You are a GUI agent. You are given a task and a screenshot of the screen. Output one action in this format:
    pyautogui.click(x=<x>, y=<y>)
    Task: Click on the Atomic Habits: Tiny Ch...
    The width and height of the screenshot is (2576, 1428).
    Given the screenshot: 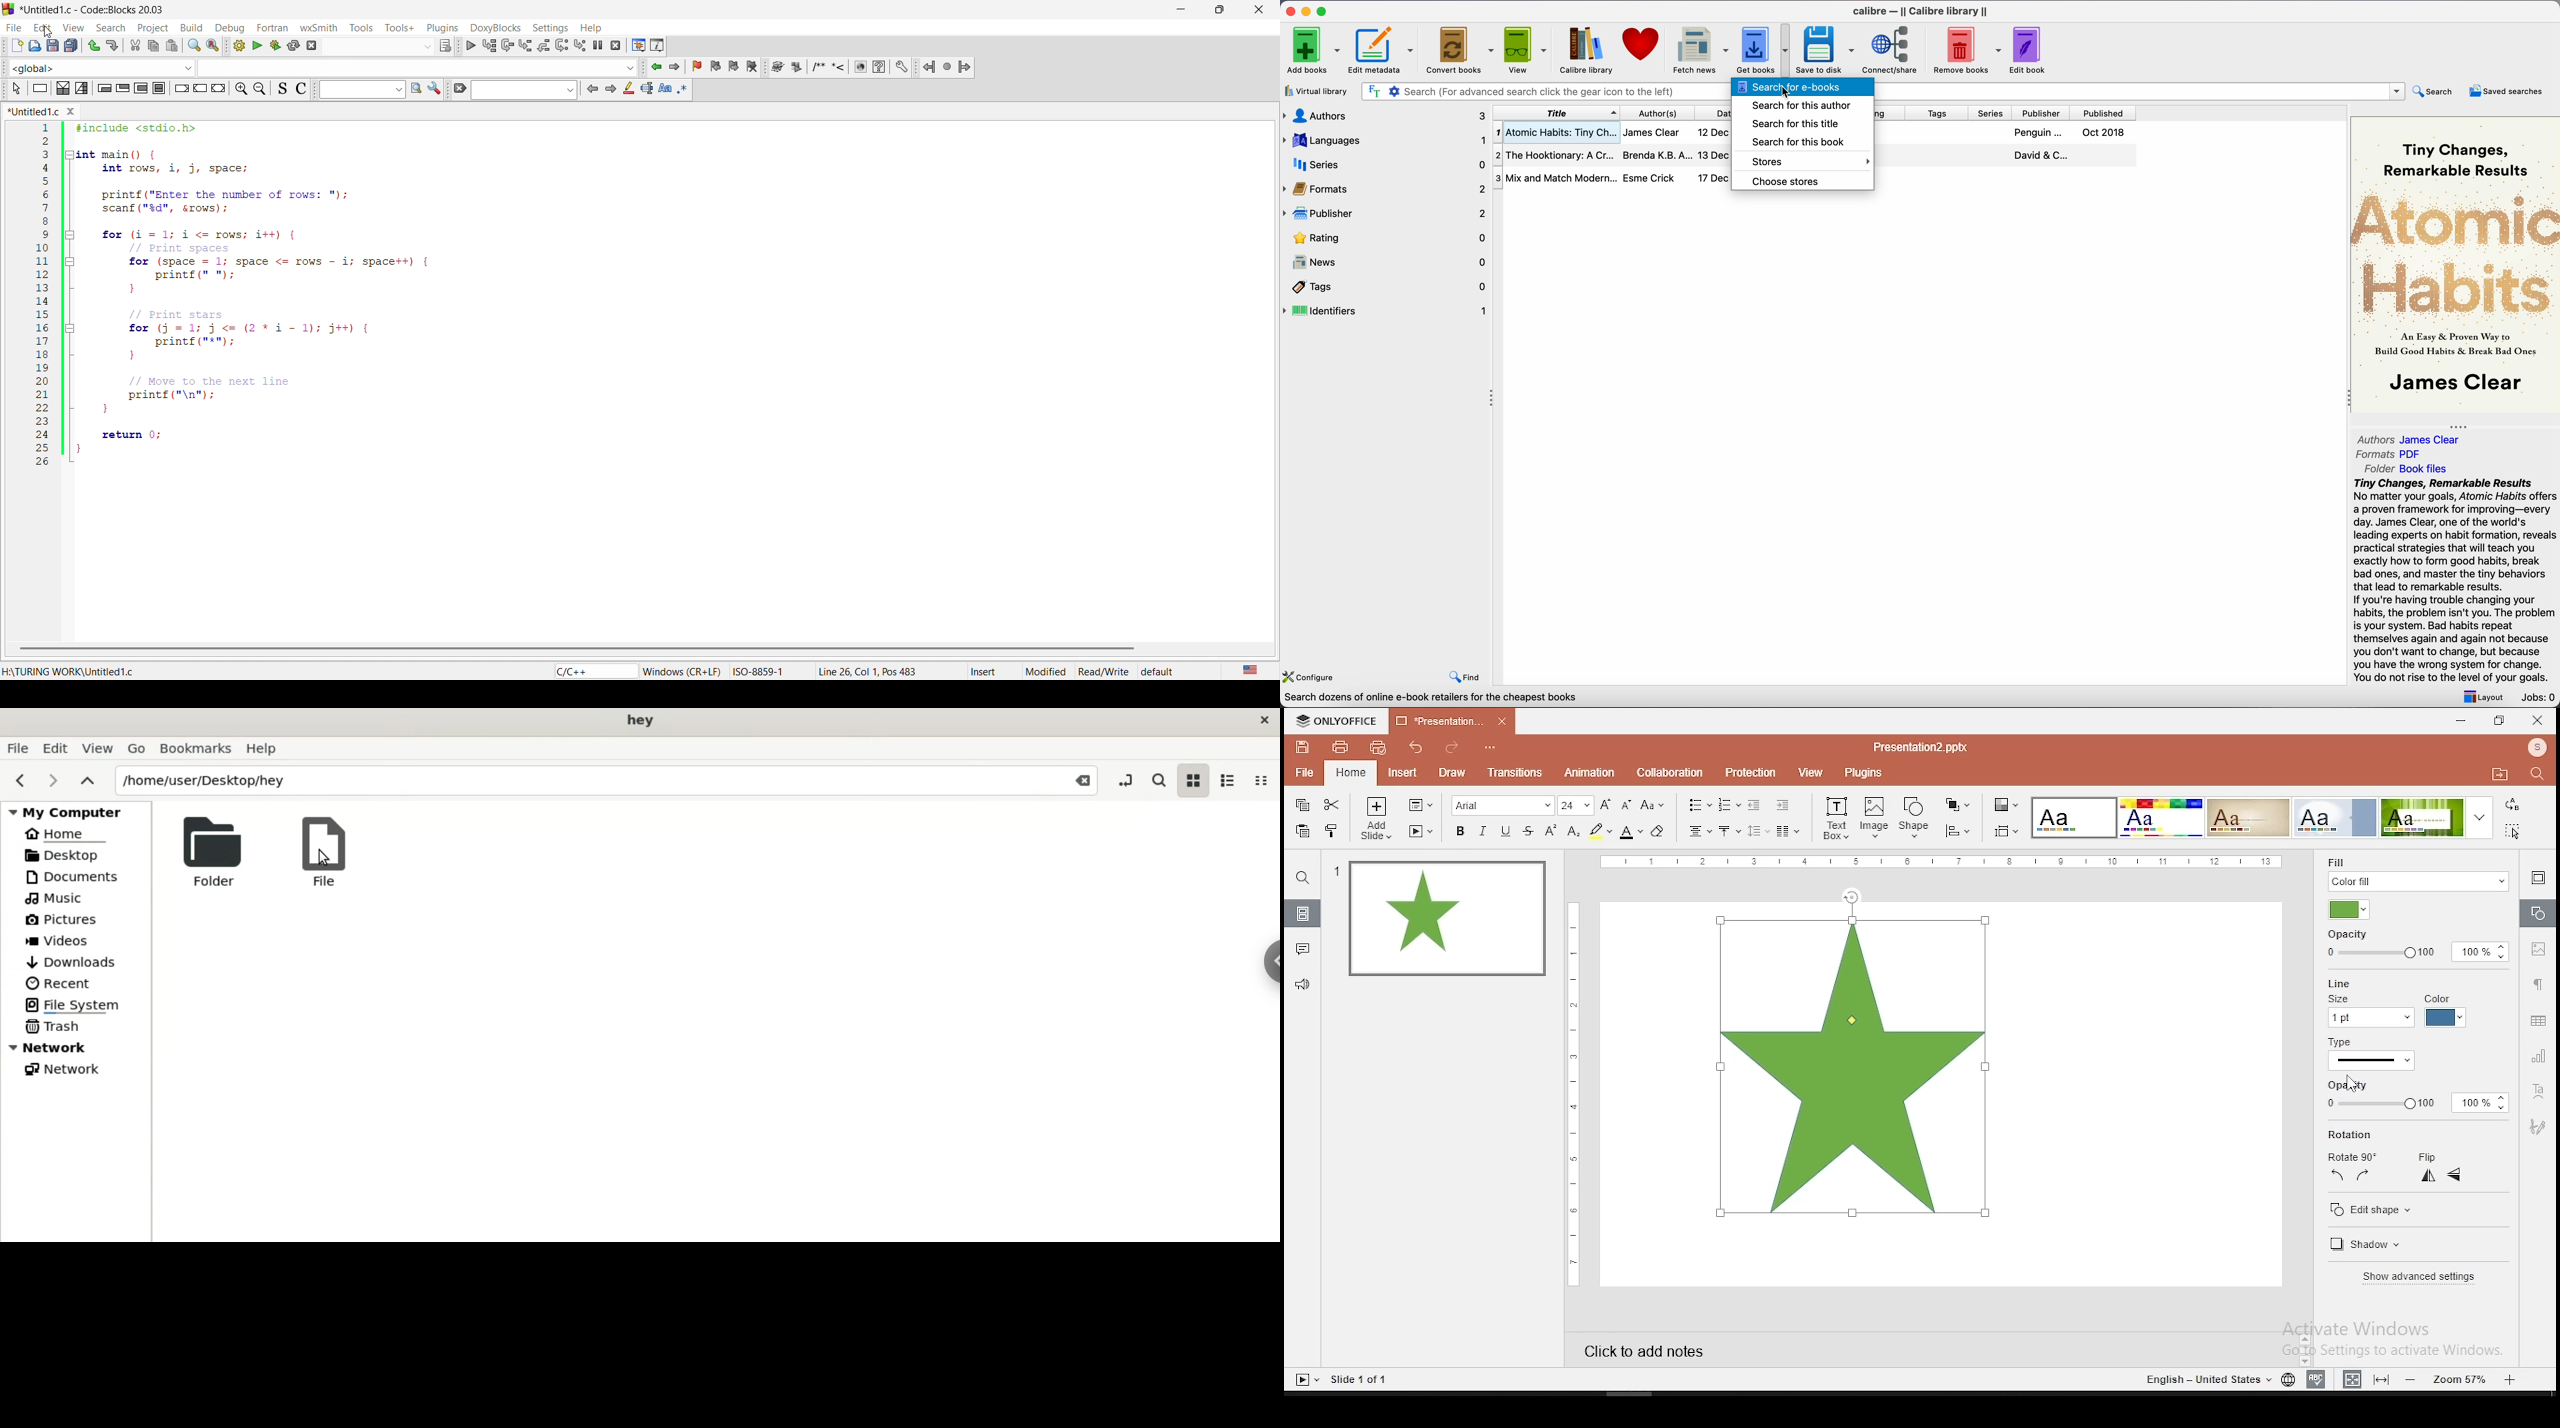 What is the action you would take?
    pyautogui.click(x=1555, y=133)
    